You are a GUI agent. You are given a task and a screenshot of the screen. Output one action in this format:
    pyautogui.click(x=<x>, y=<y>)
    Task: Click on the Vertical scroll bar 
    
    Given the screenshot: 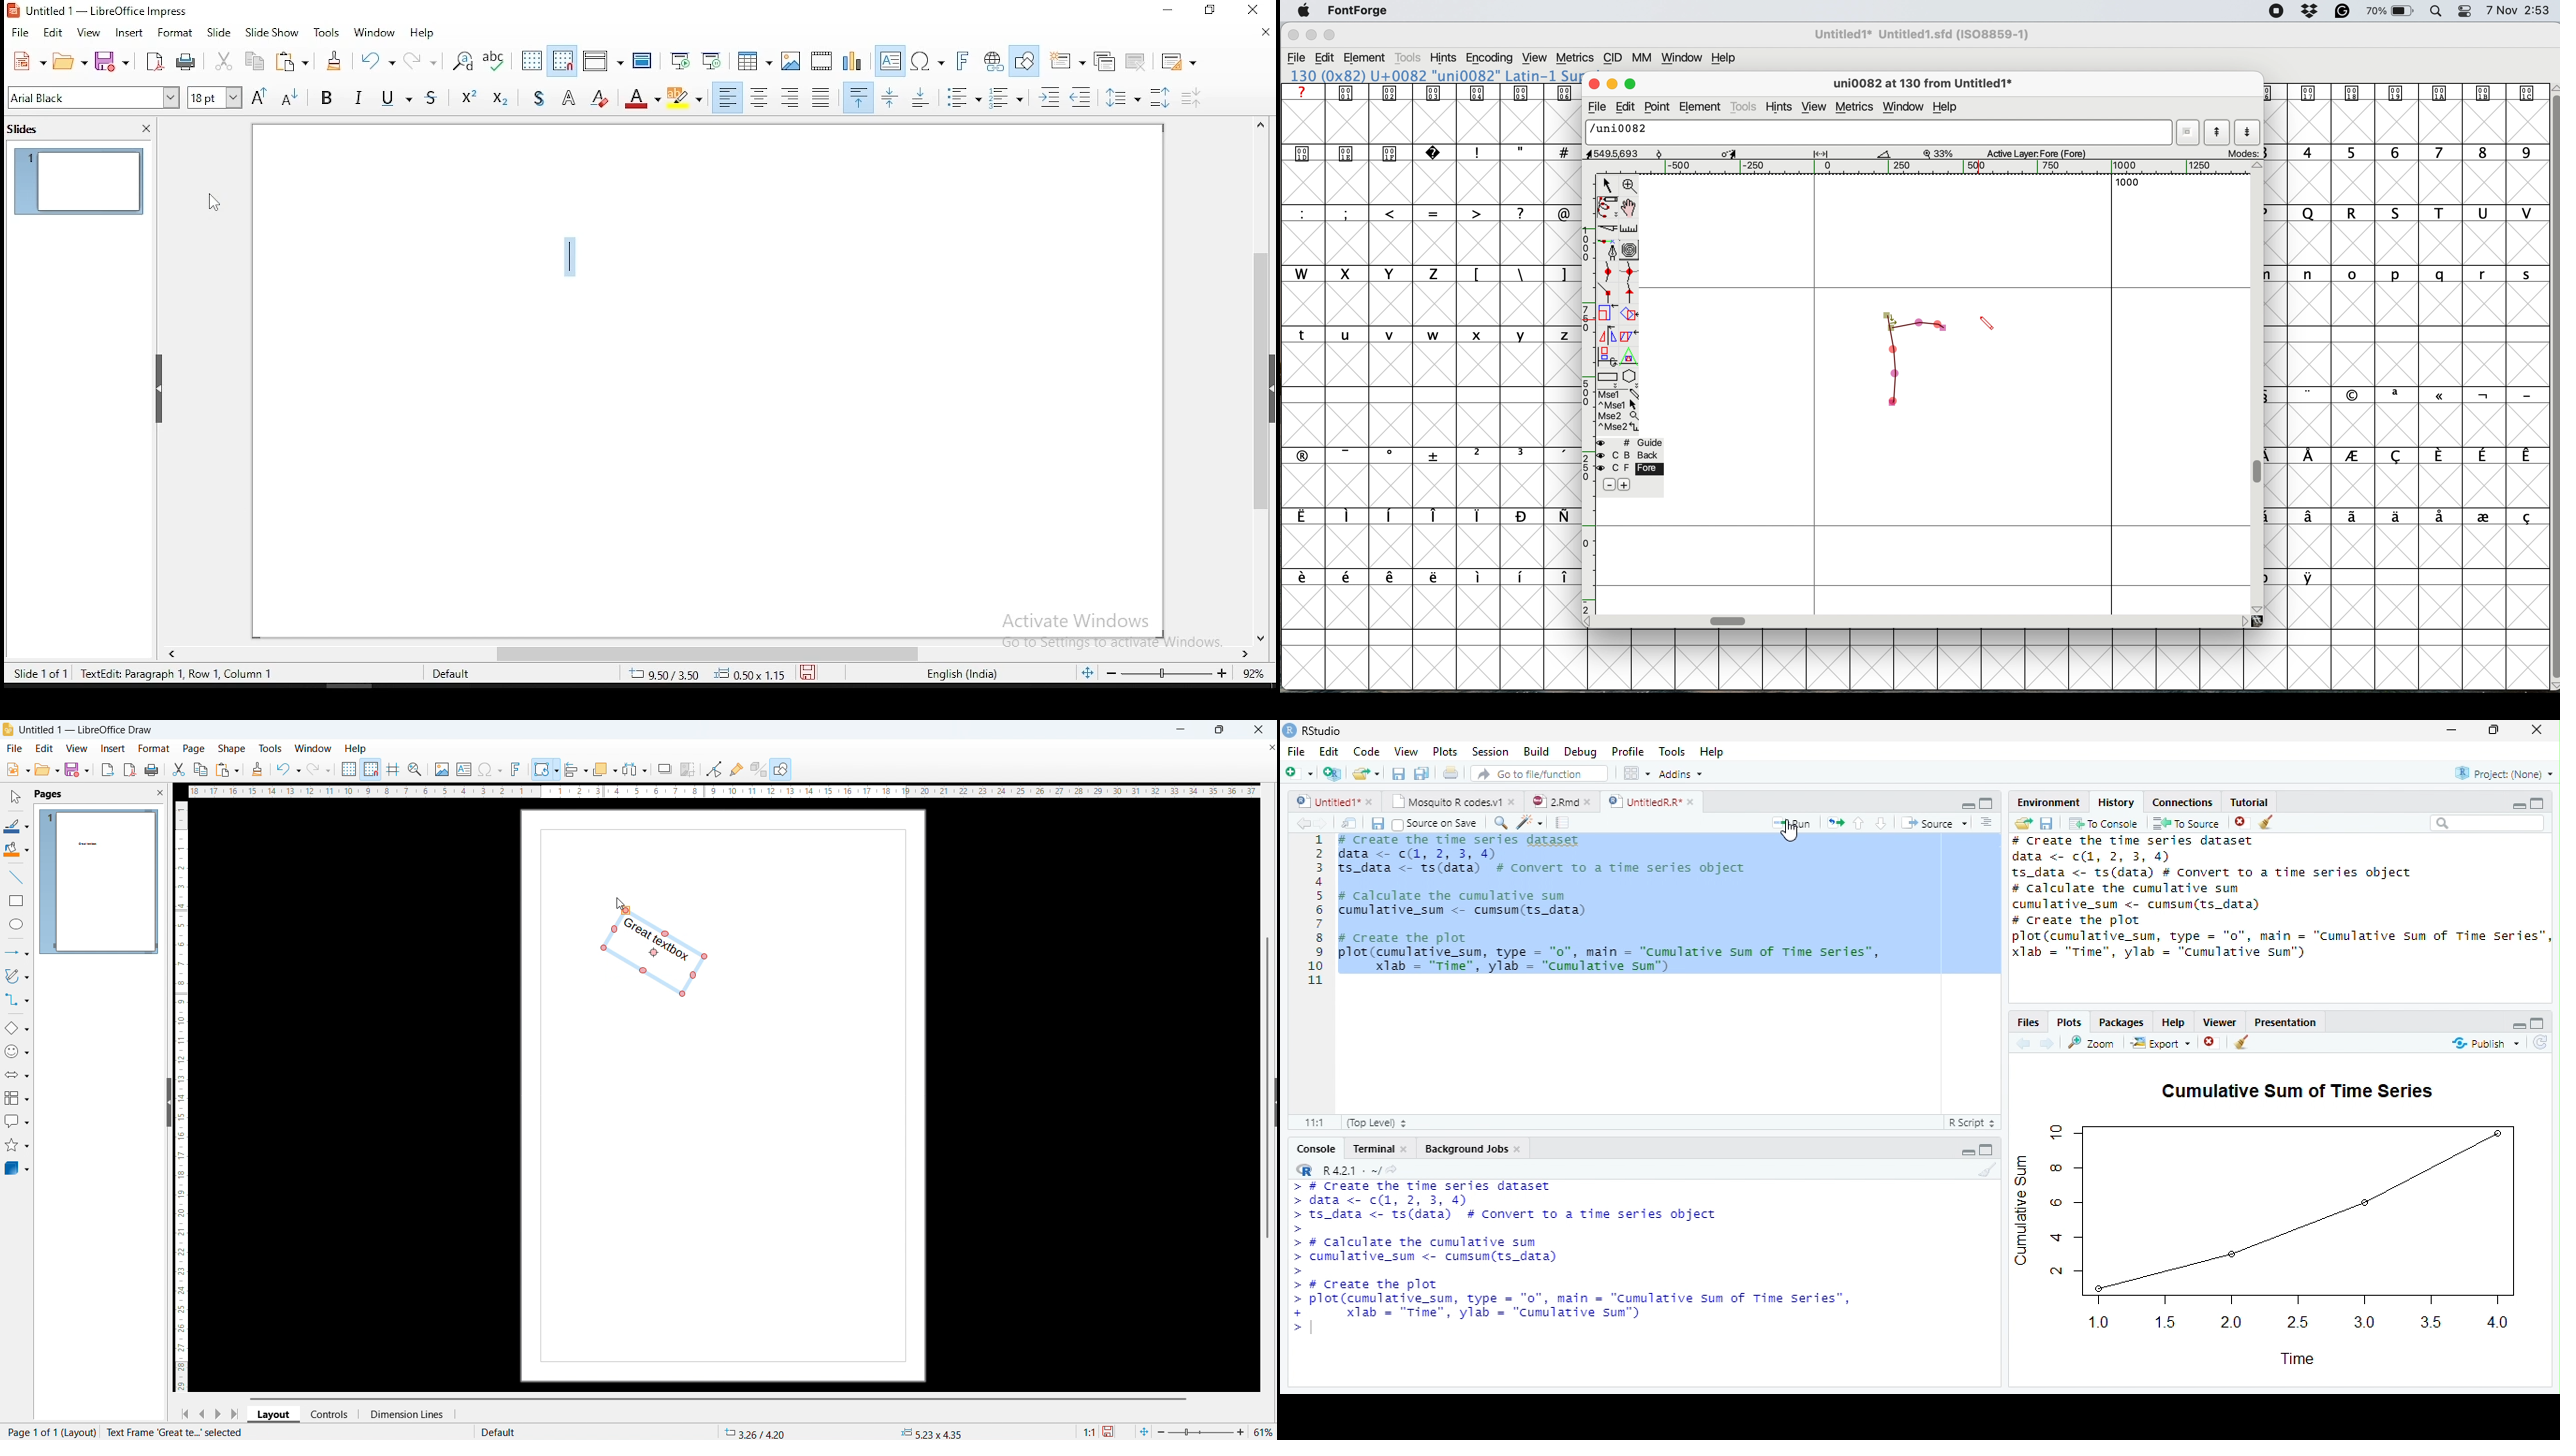 What is the action you would take?
    pyautogui.click(x=1272, y=996)
    